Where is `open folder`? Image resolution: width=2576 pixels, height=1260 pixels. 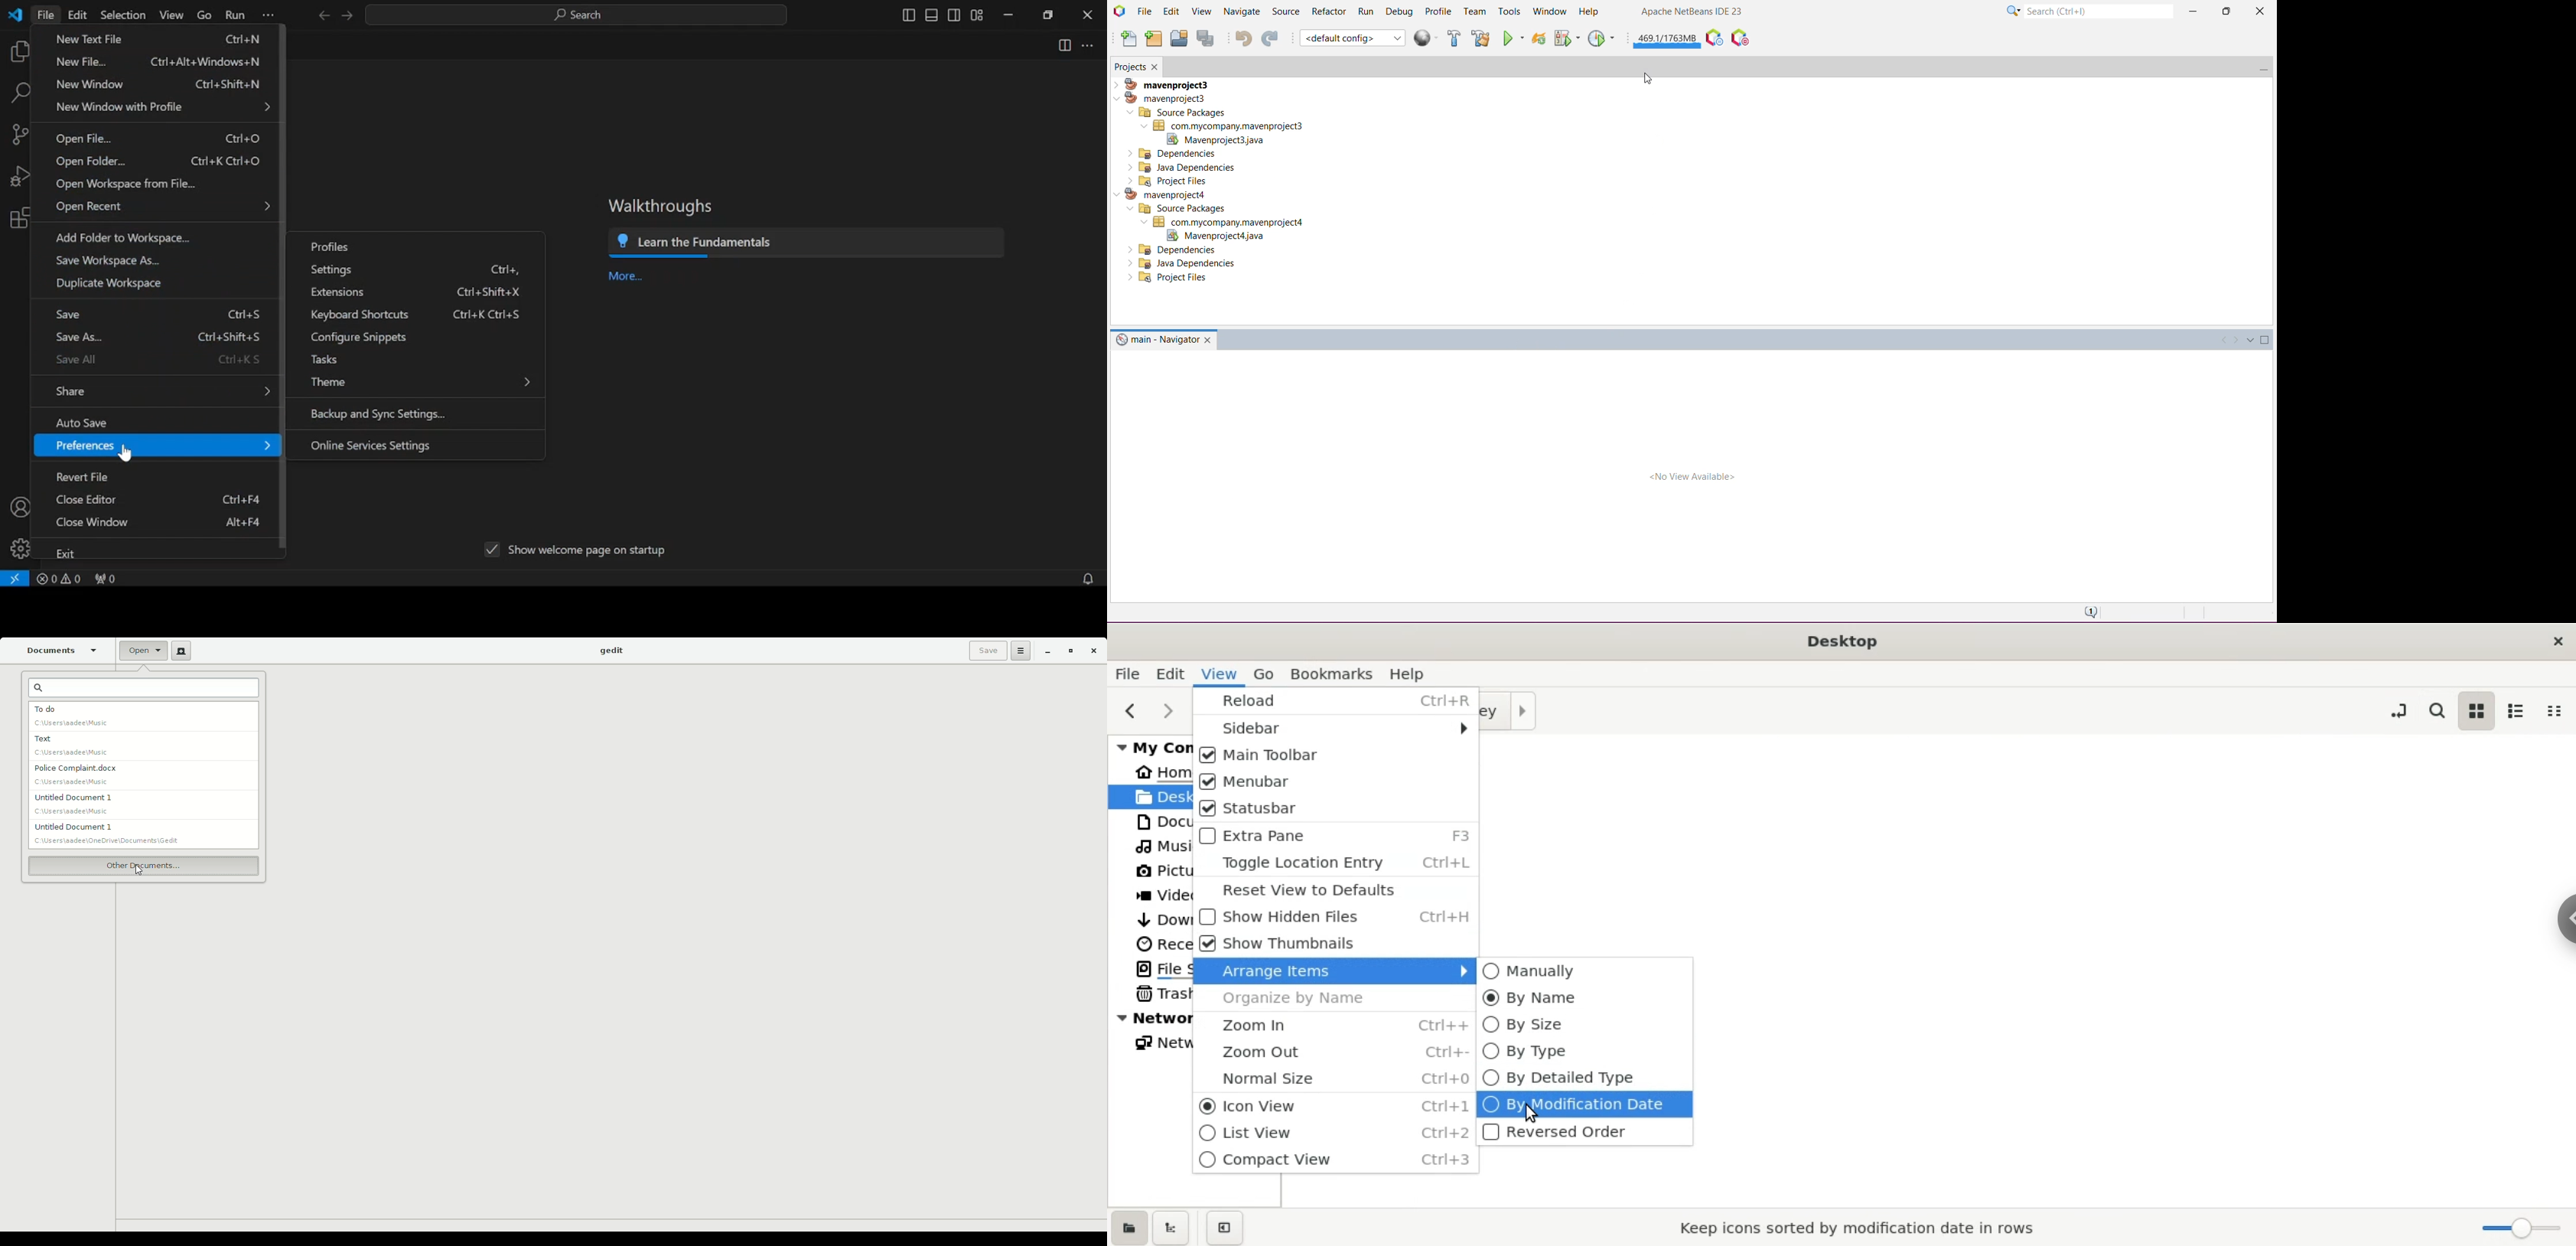 open folder is located at coordinates (92, 162).